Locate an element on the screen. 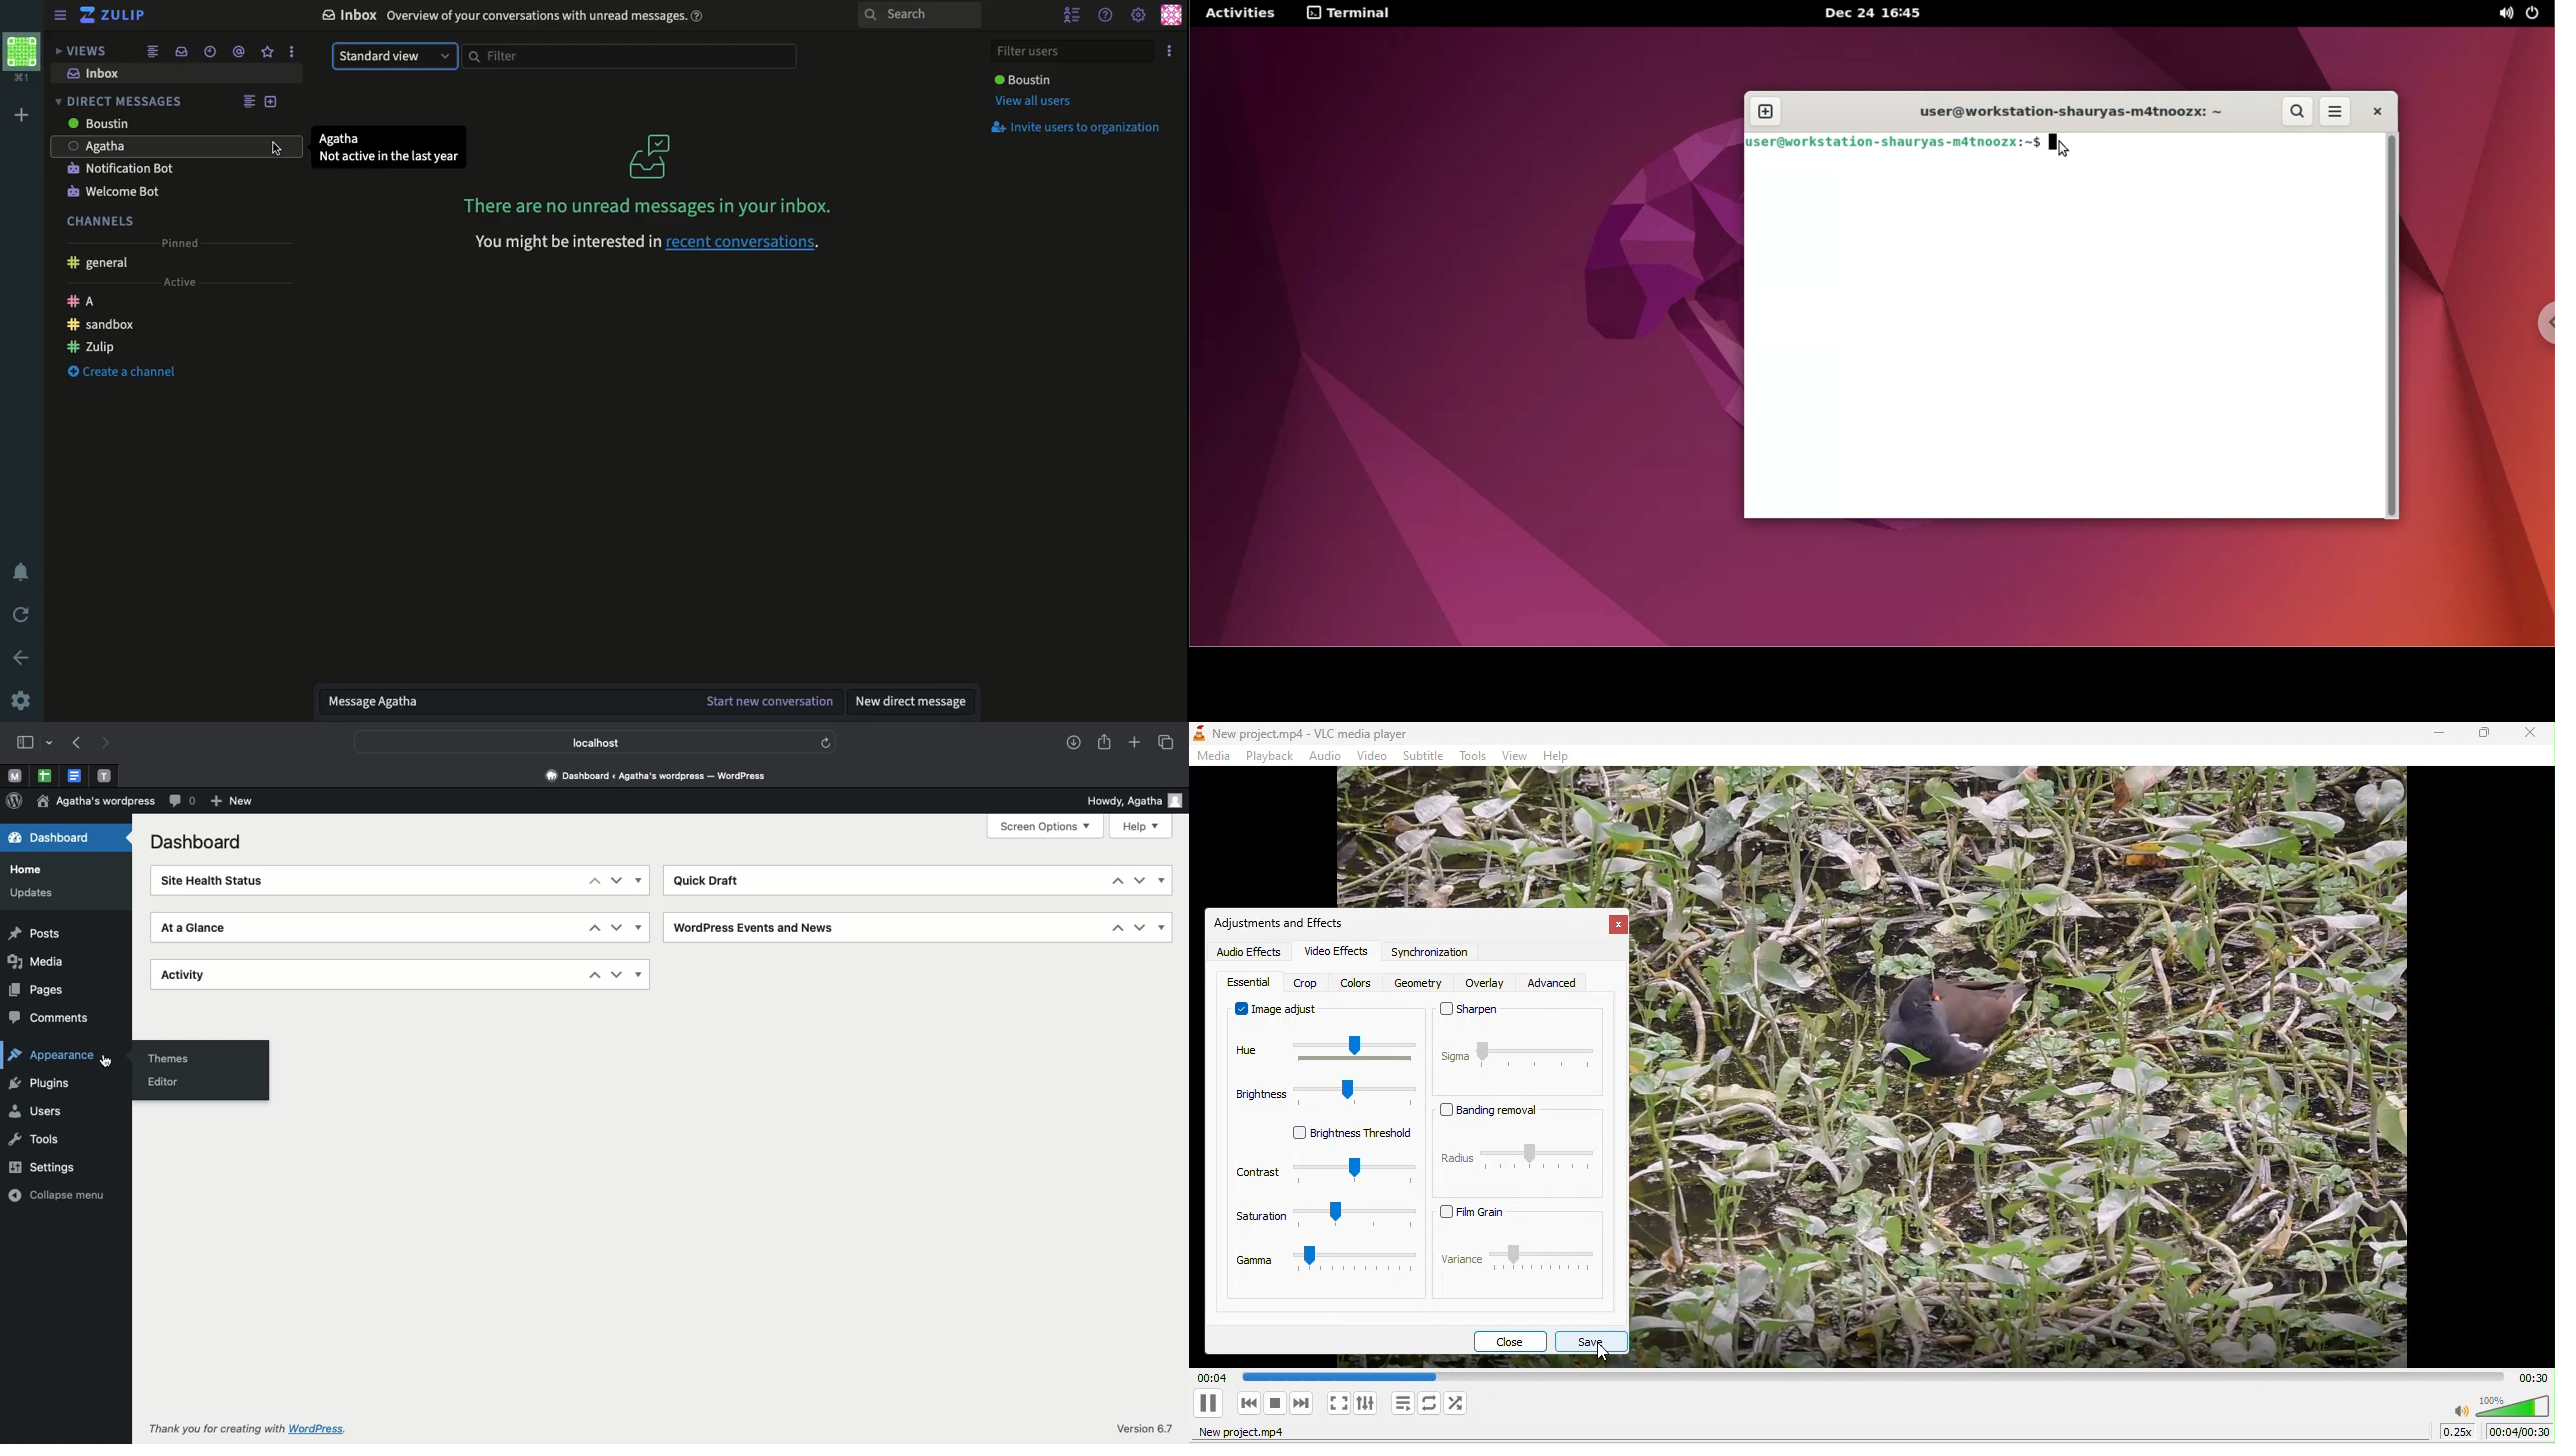 This screenshot has width=2576, height=1456. Down is located at coordinates (616, 881).